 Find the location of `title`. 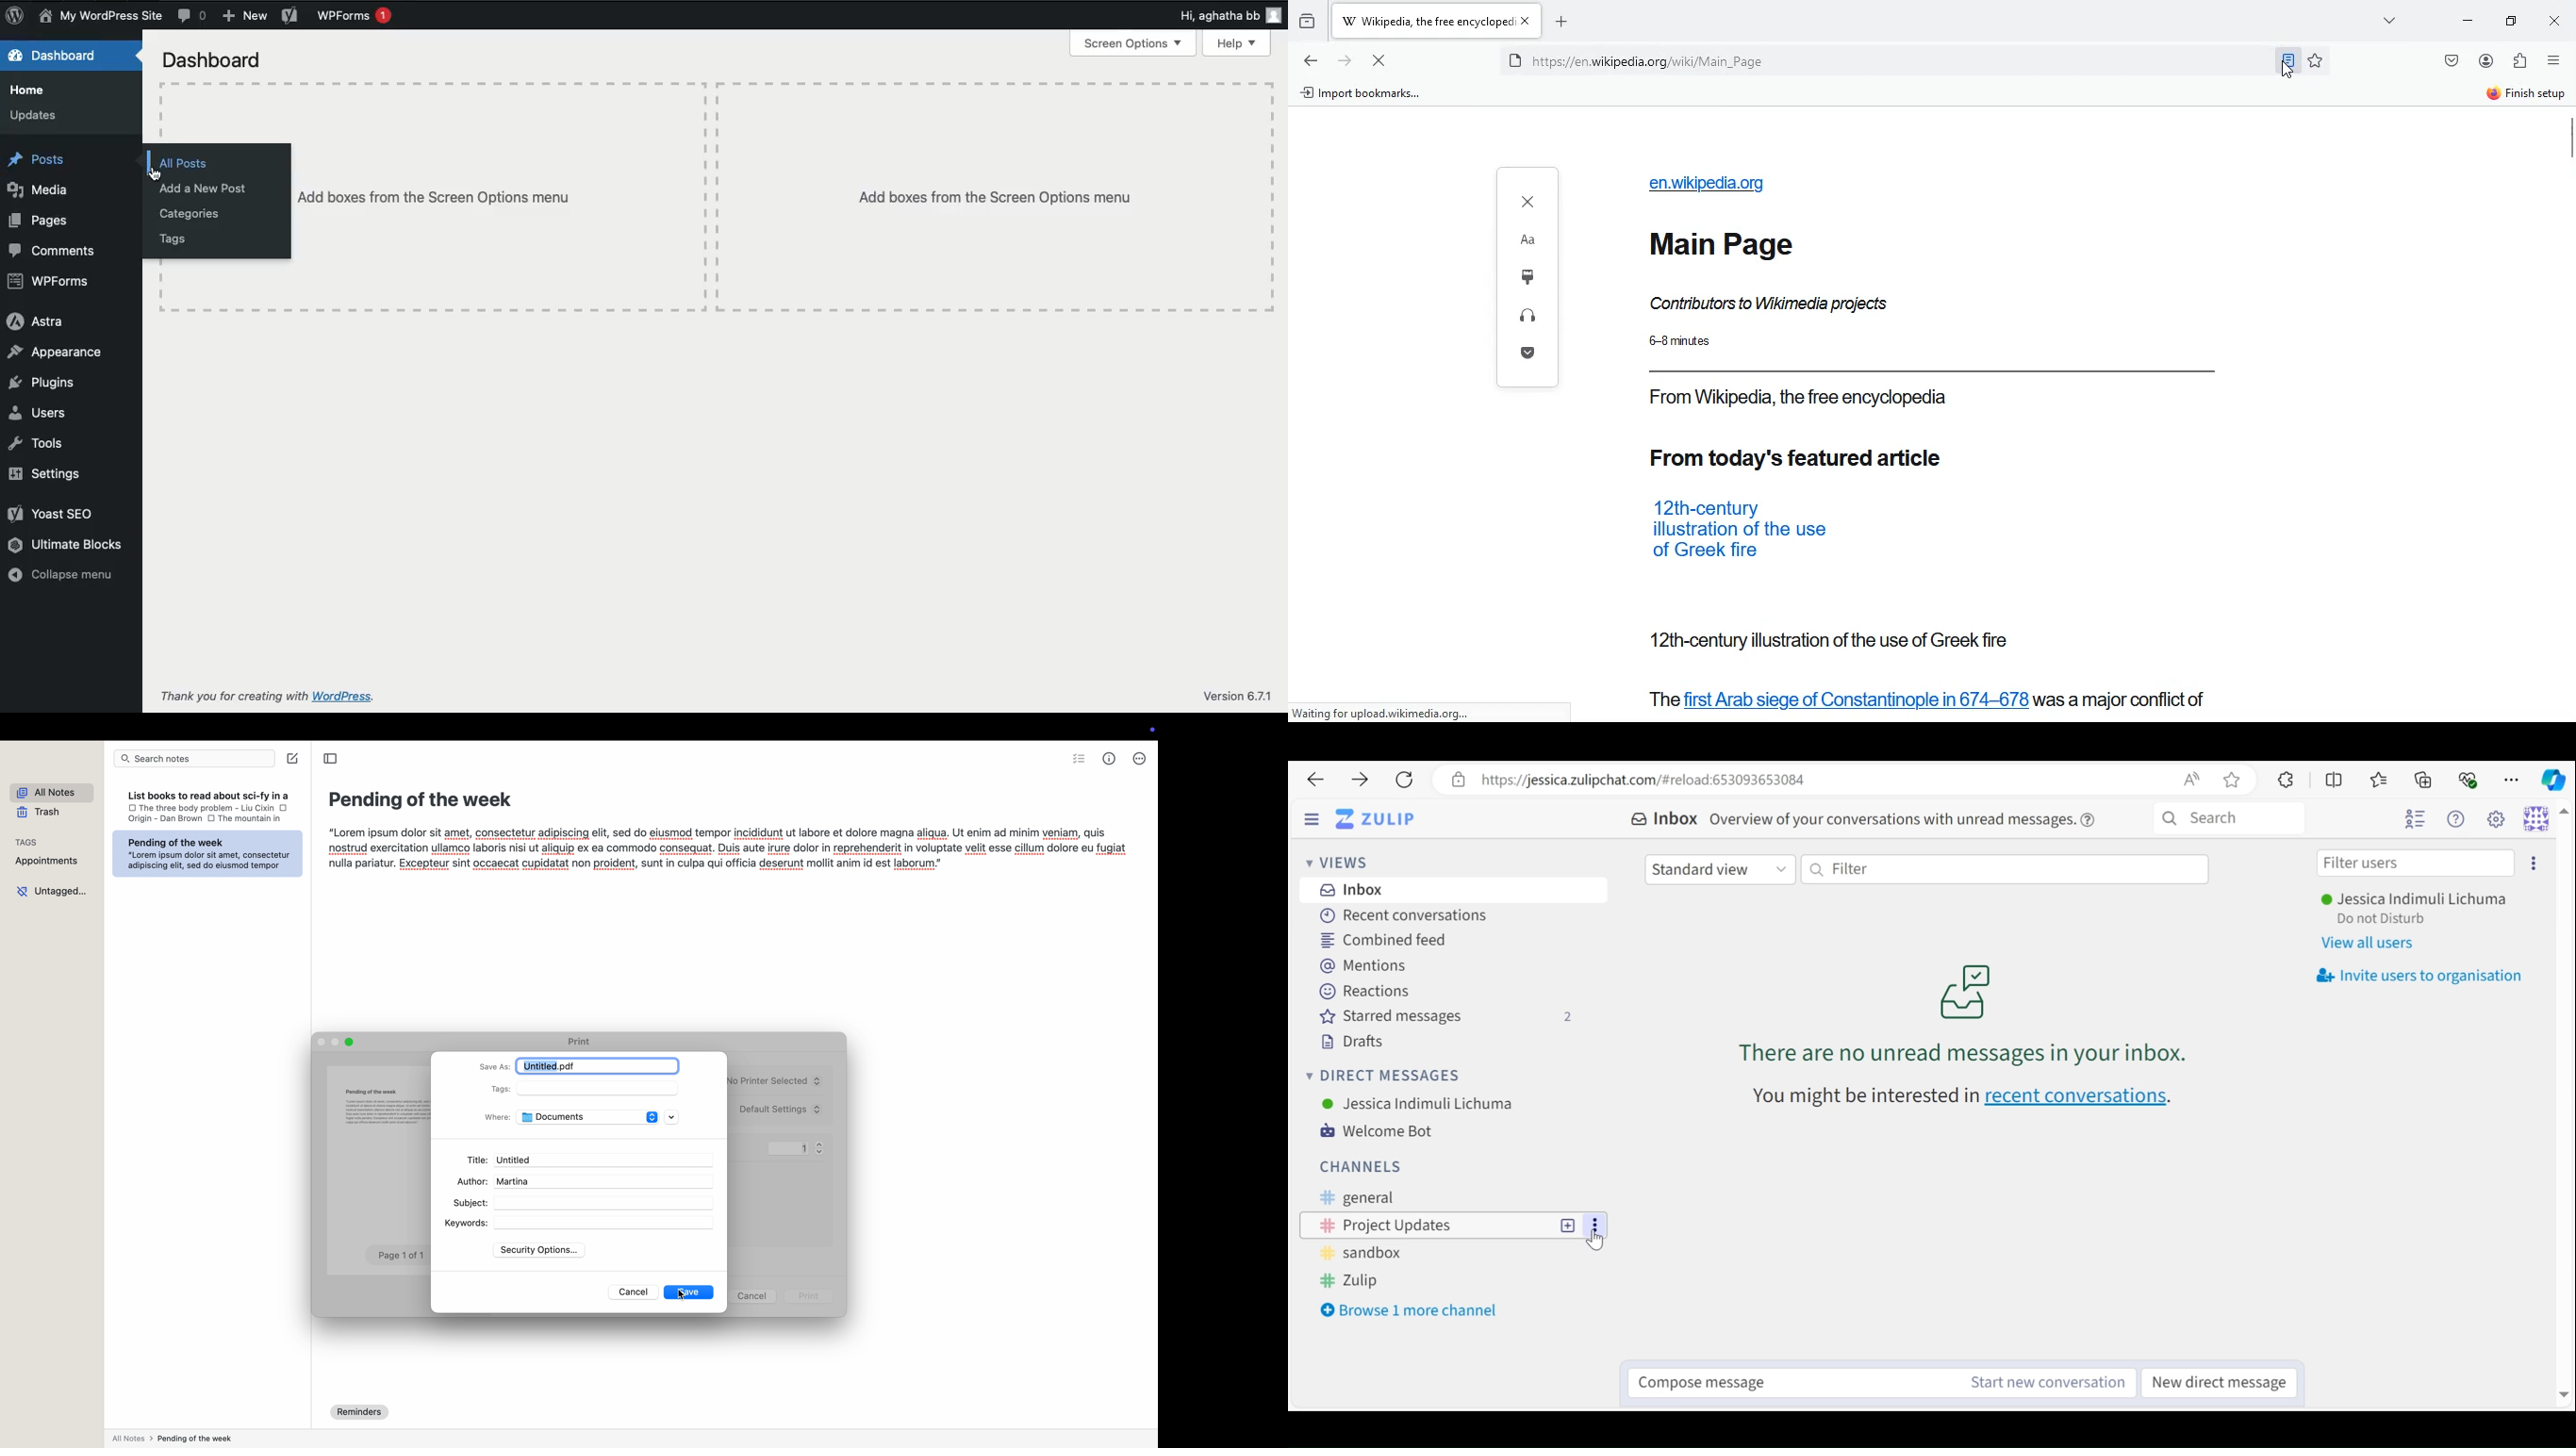

title is located at coordinates (475, 1161).